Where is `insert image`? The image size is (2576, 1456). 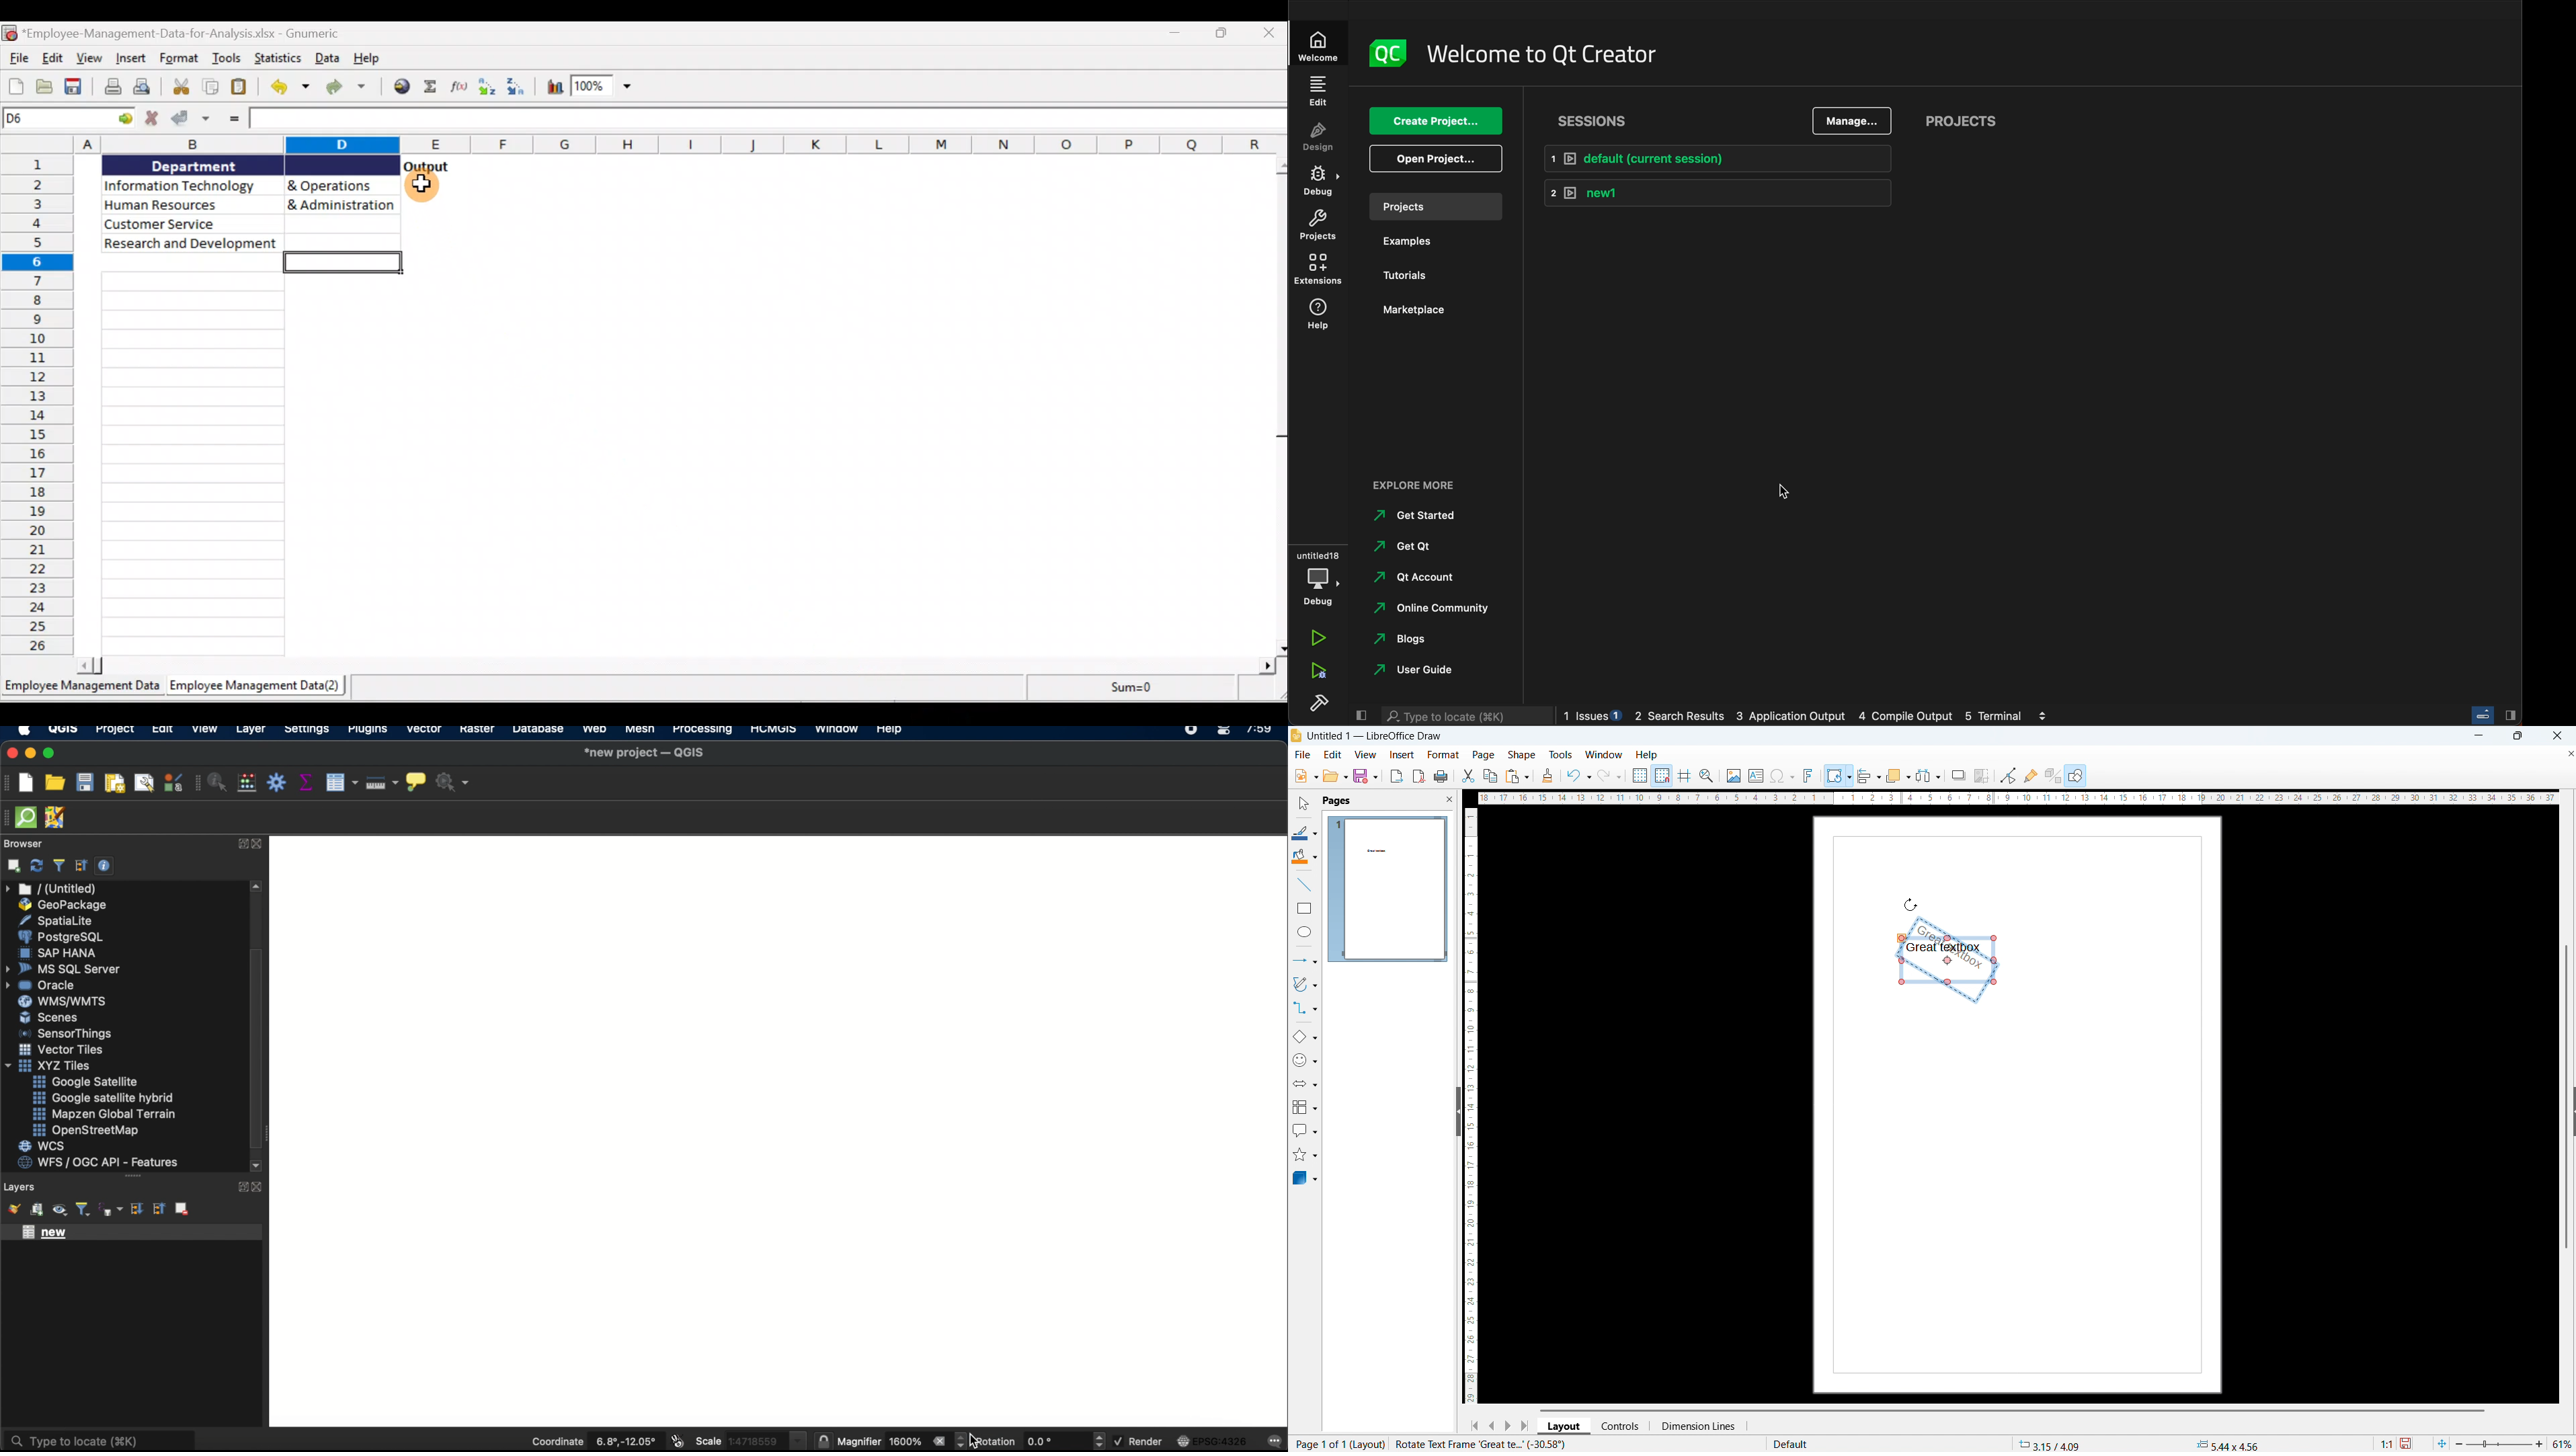
insert image is located at coordinates (1734, 774).